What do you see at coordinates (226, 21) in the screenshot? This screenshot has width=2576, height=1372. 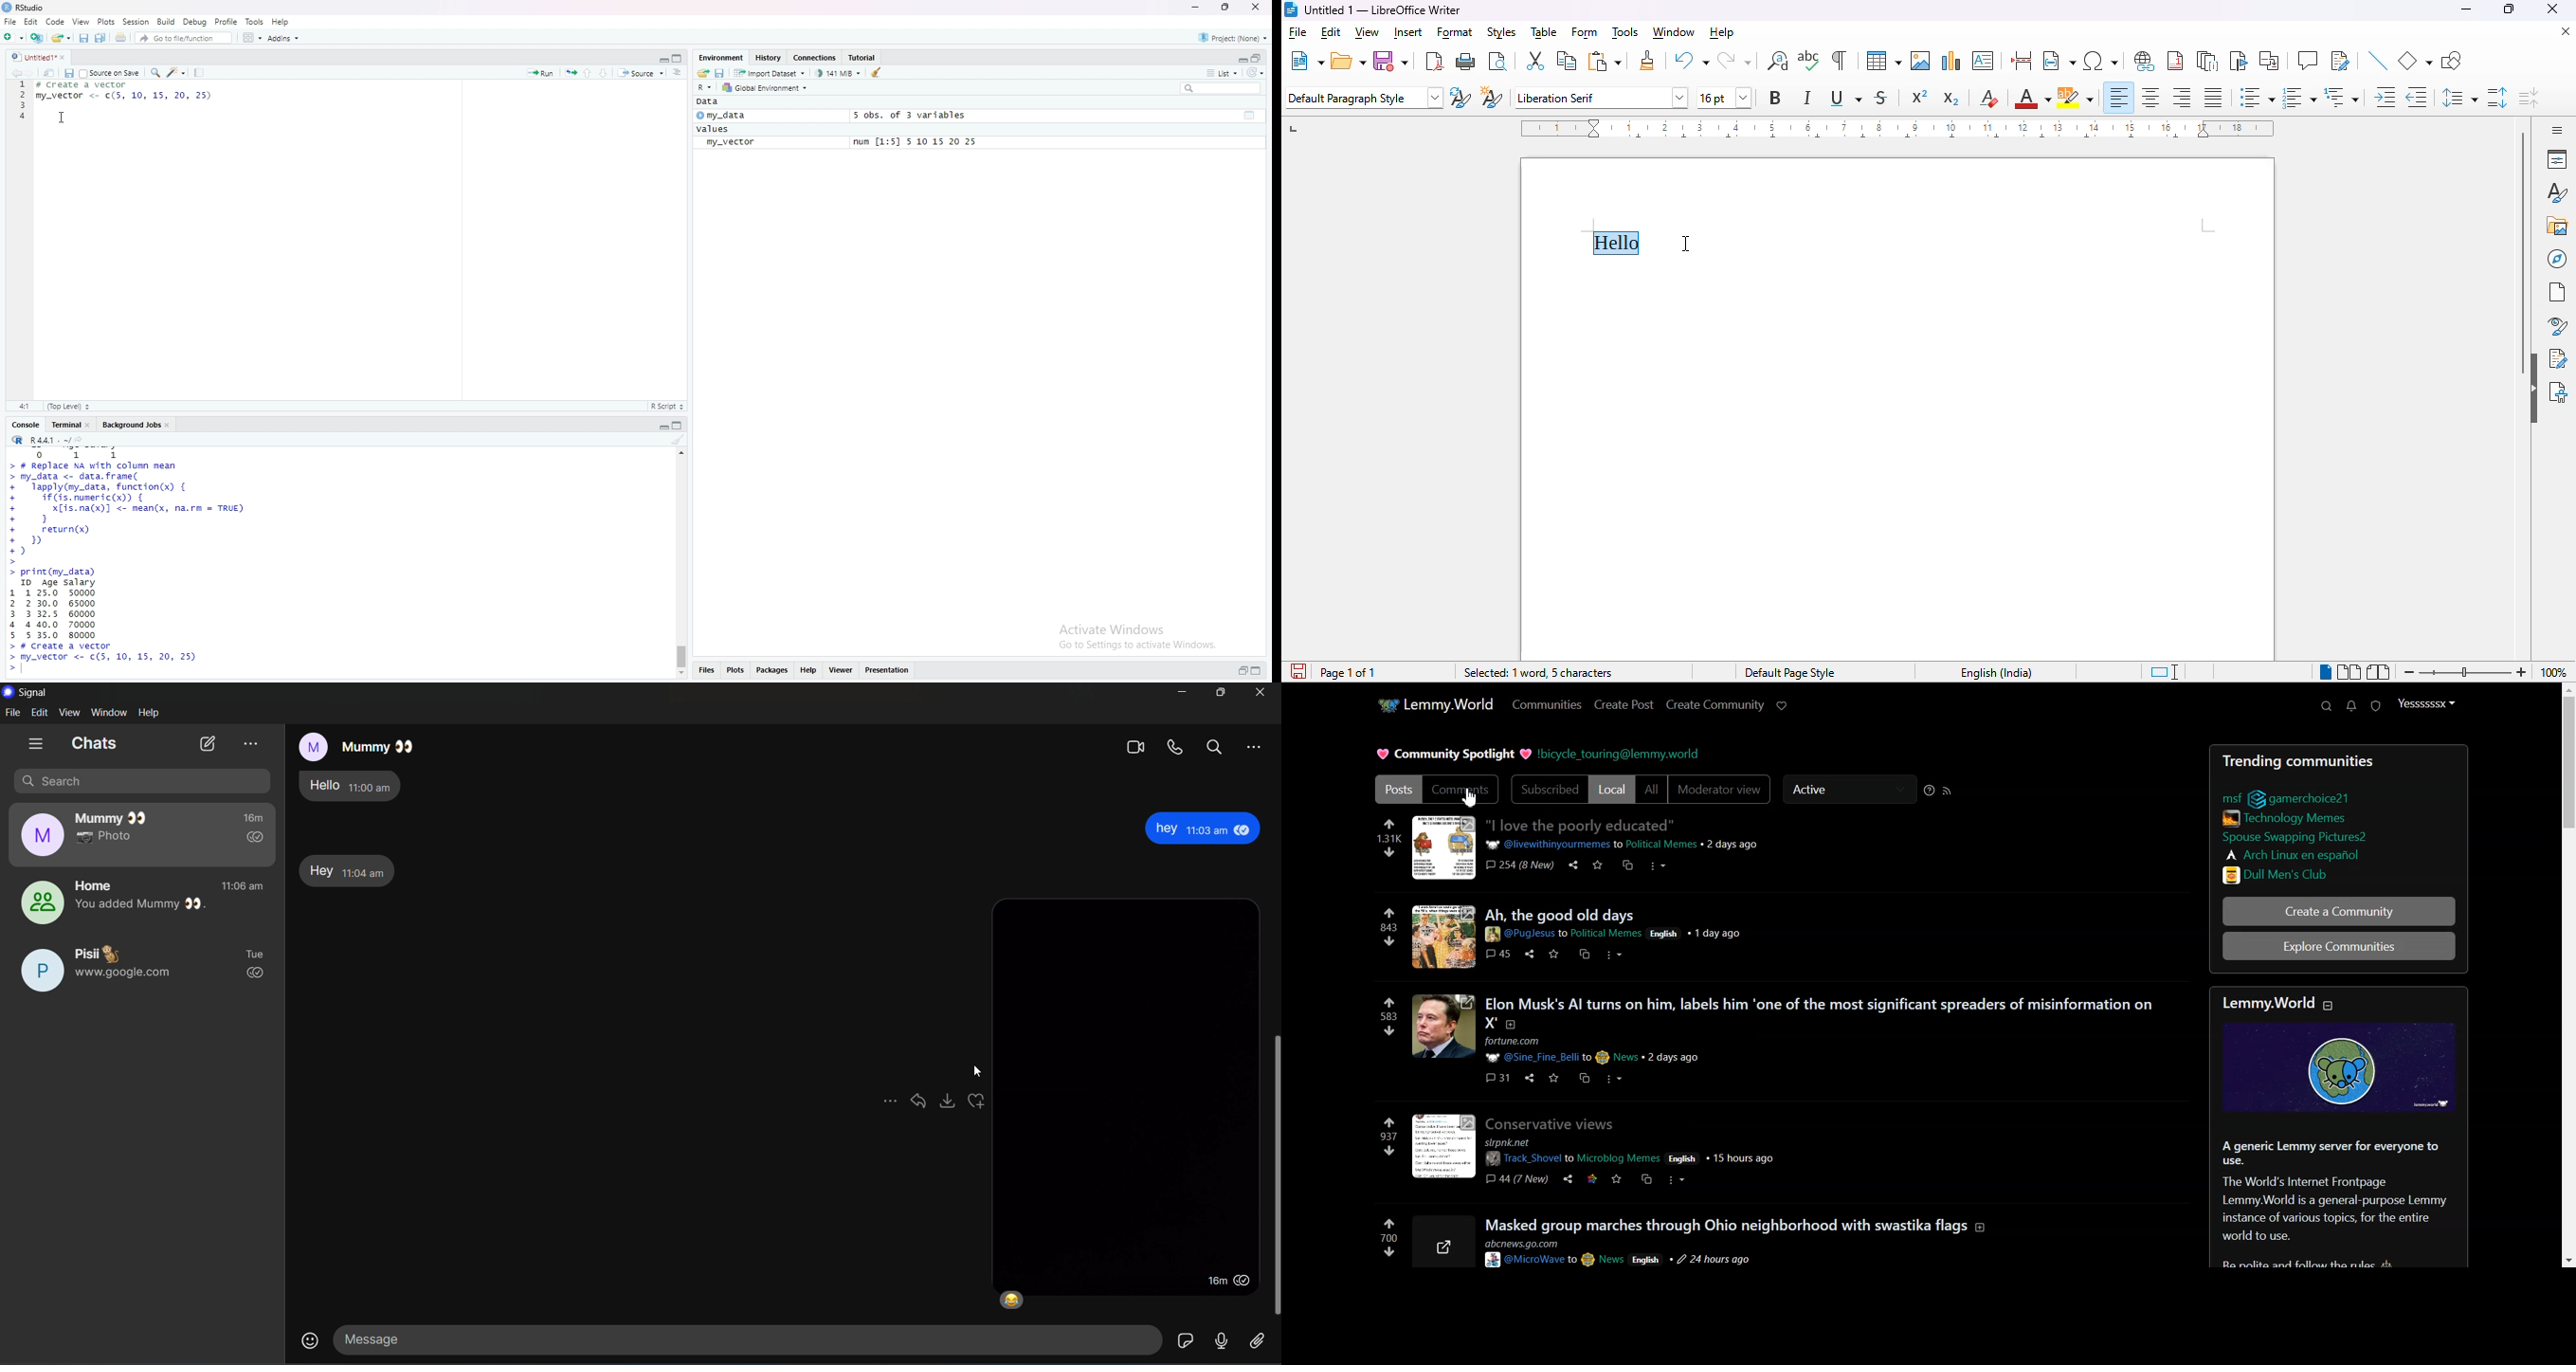 I see `profile` at bounding box center [226, 21].